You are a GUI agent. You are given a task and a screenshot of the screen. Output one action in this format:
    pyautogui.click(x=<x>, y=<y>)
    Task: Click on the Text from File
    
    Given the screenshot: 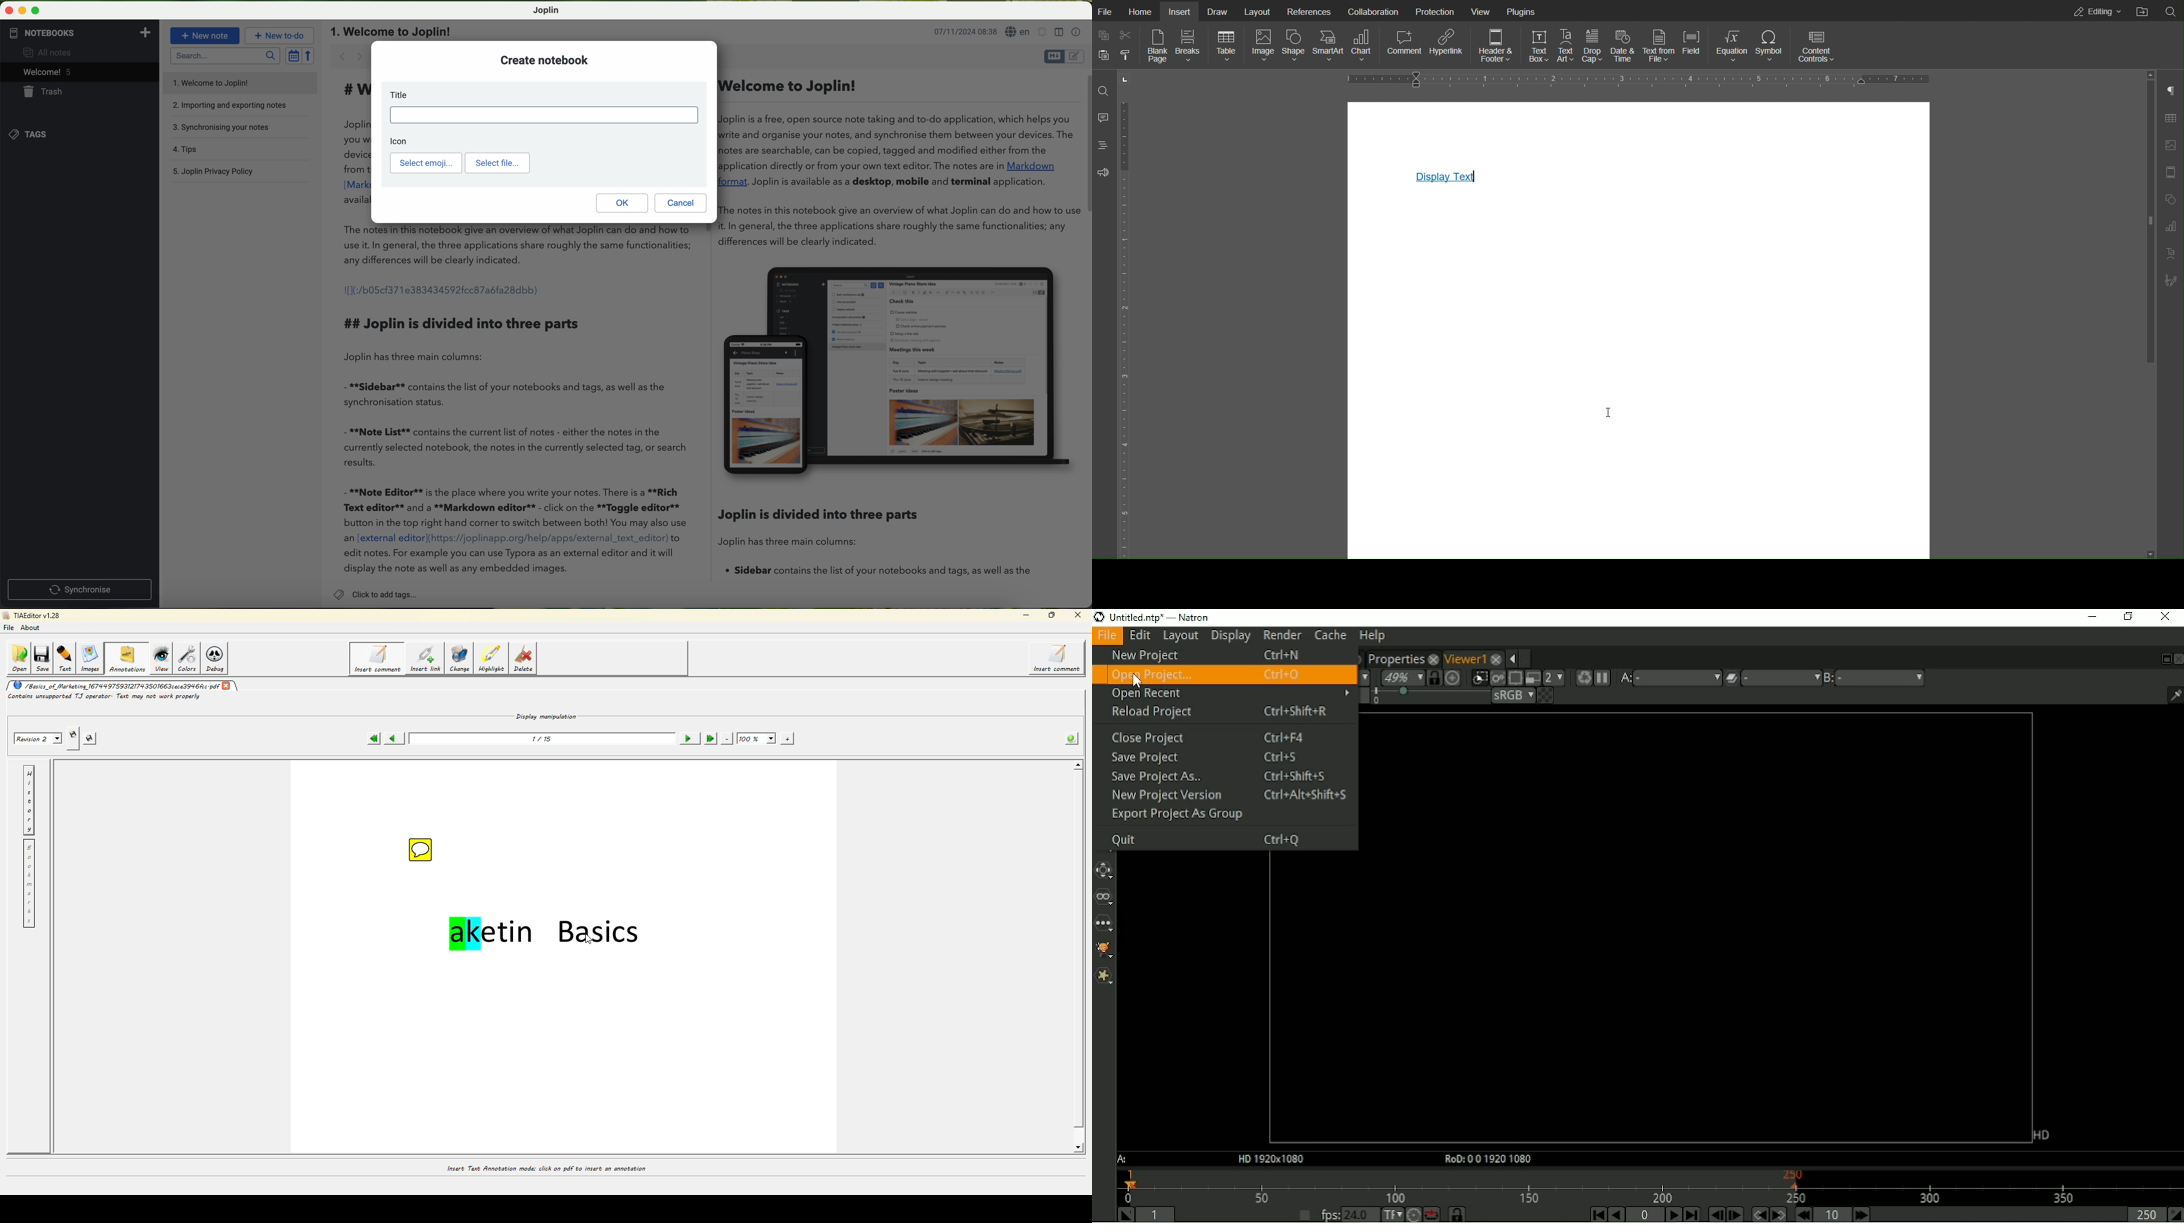 What is the action you would take?
    pyautogui.click(x=1661, y=47)
    